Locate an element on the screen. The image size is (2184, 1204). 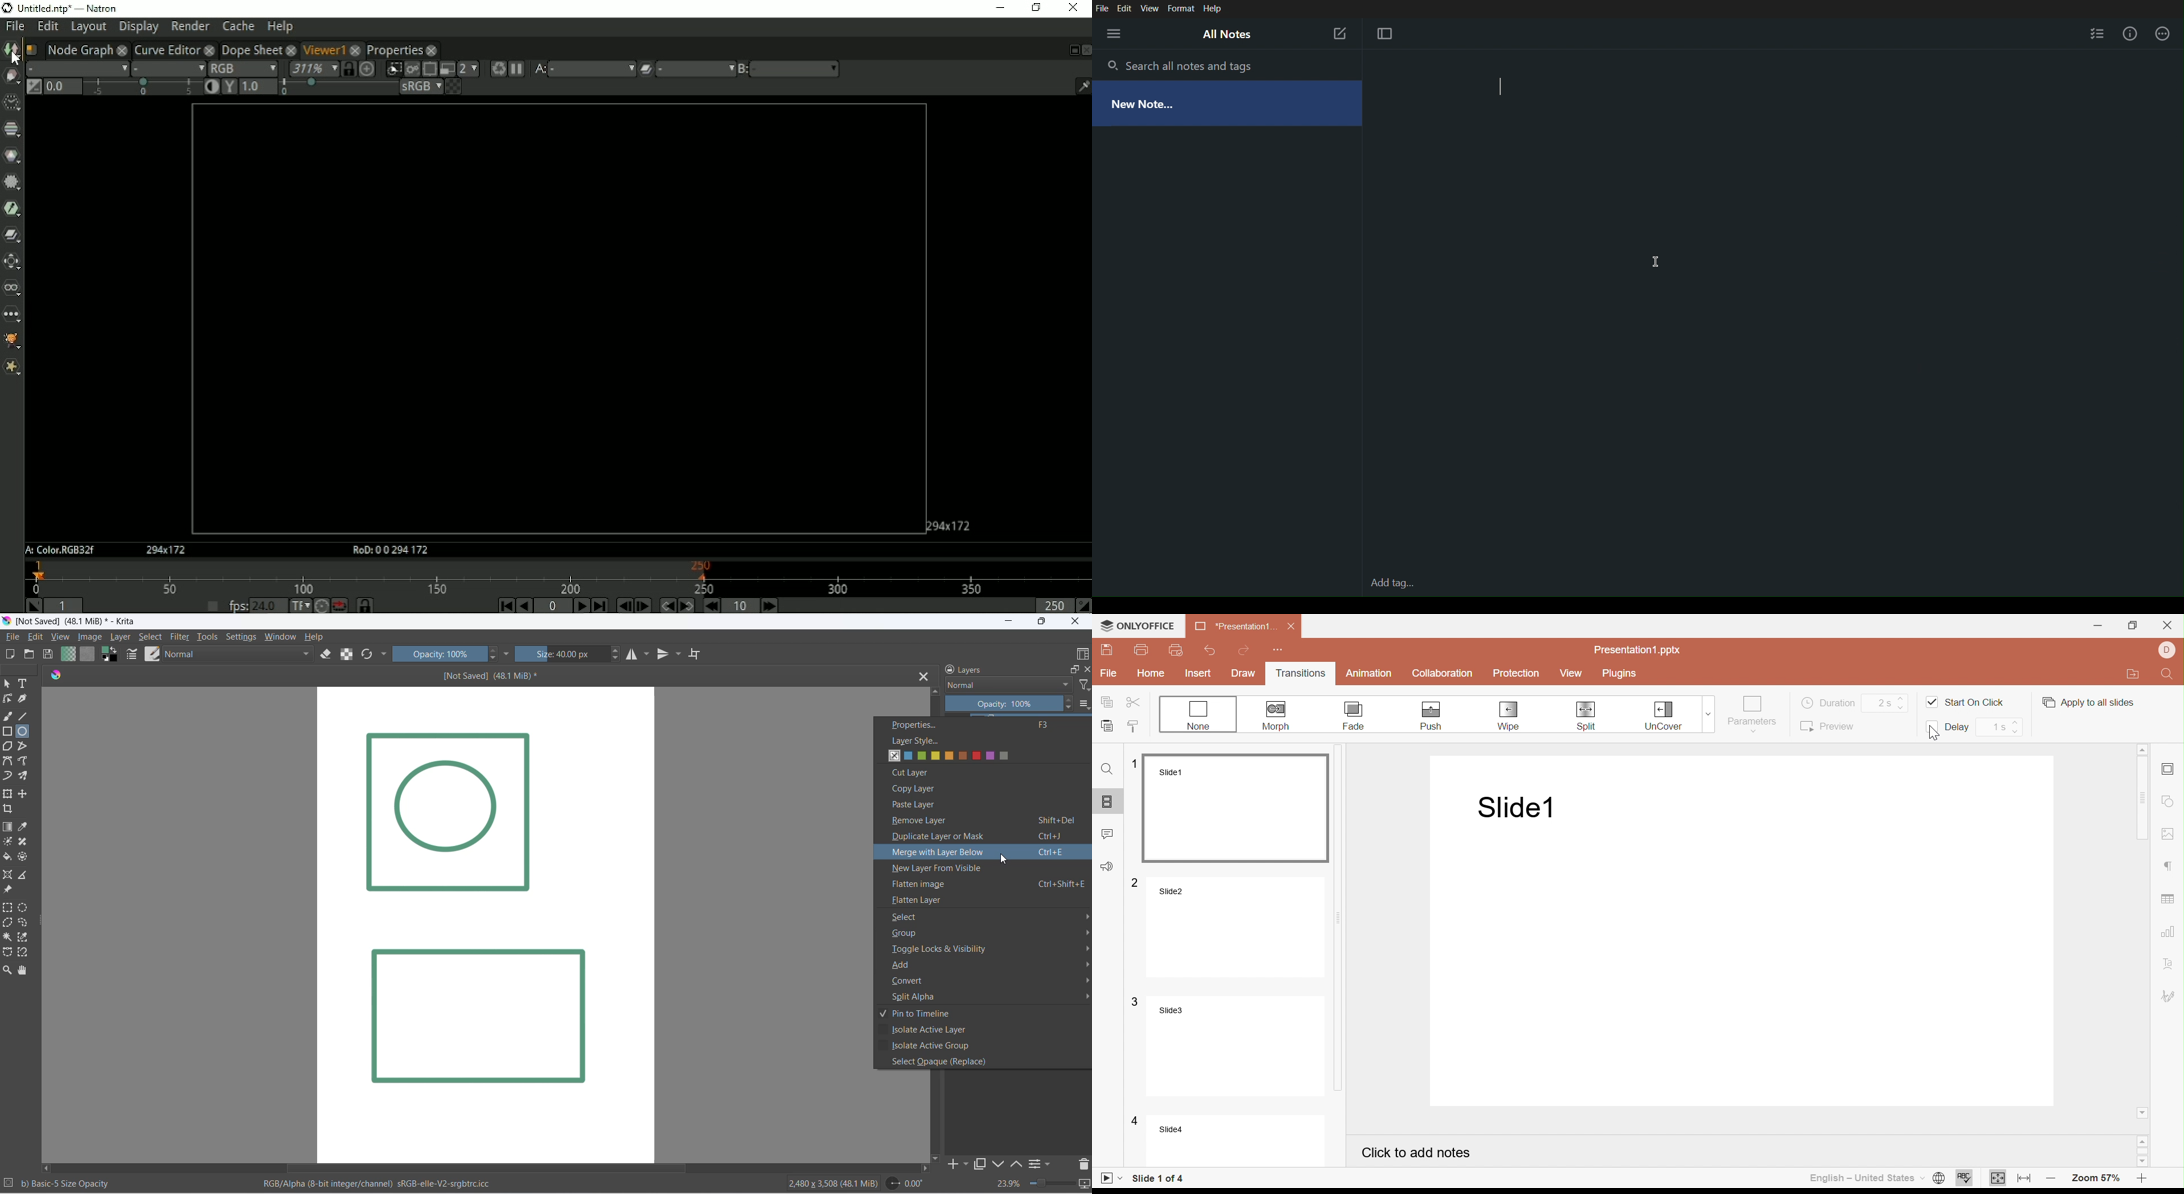
User is located at coordinates (2169, 649).